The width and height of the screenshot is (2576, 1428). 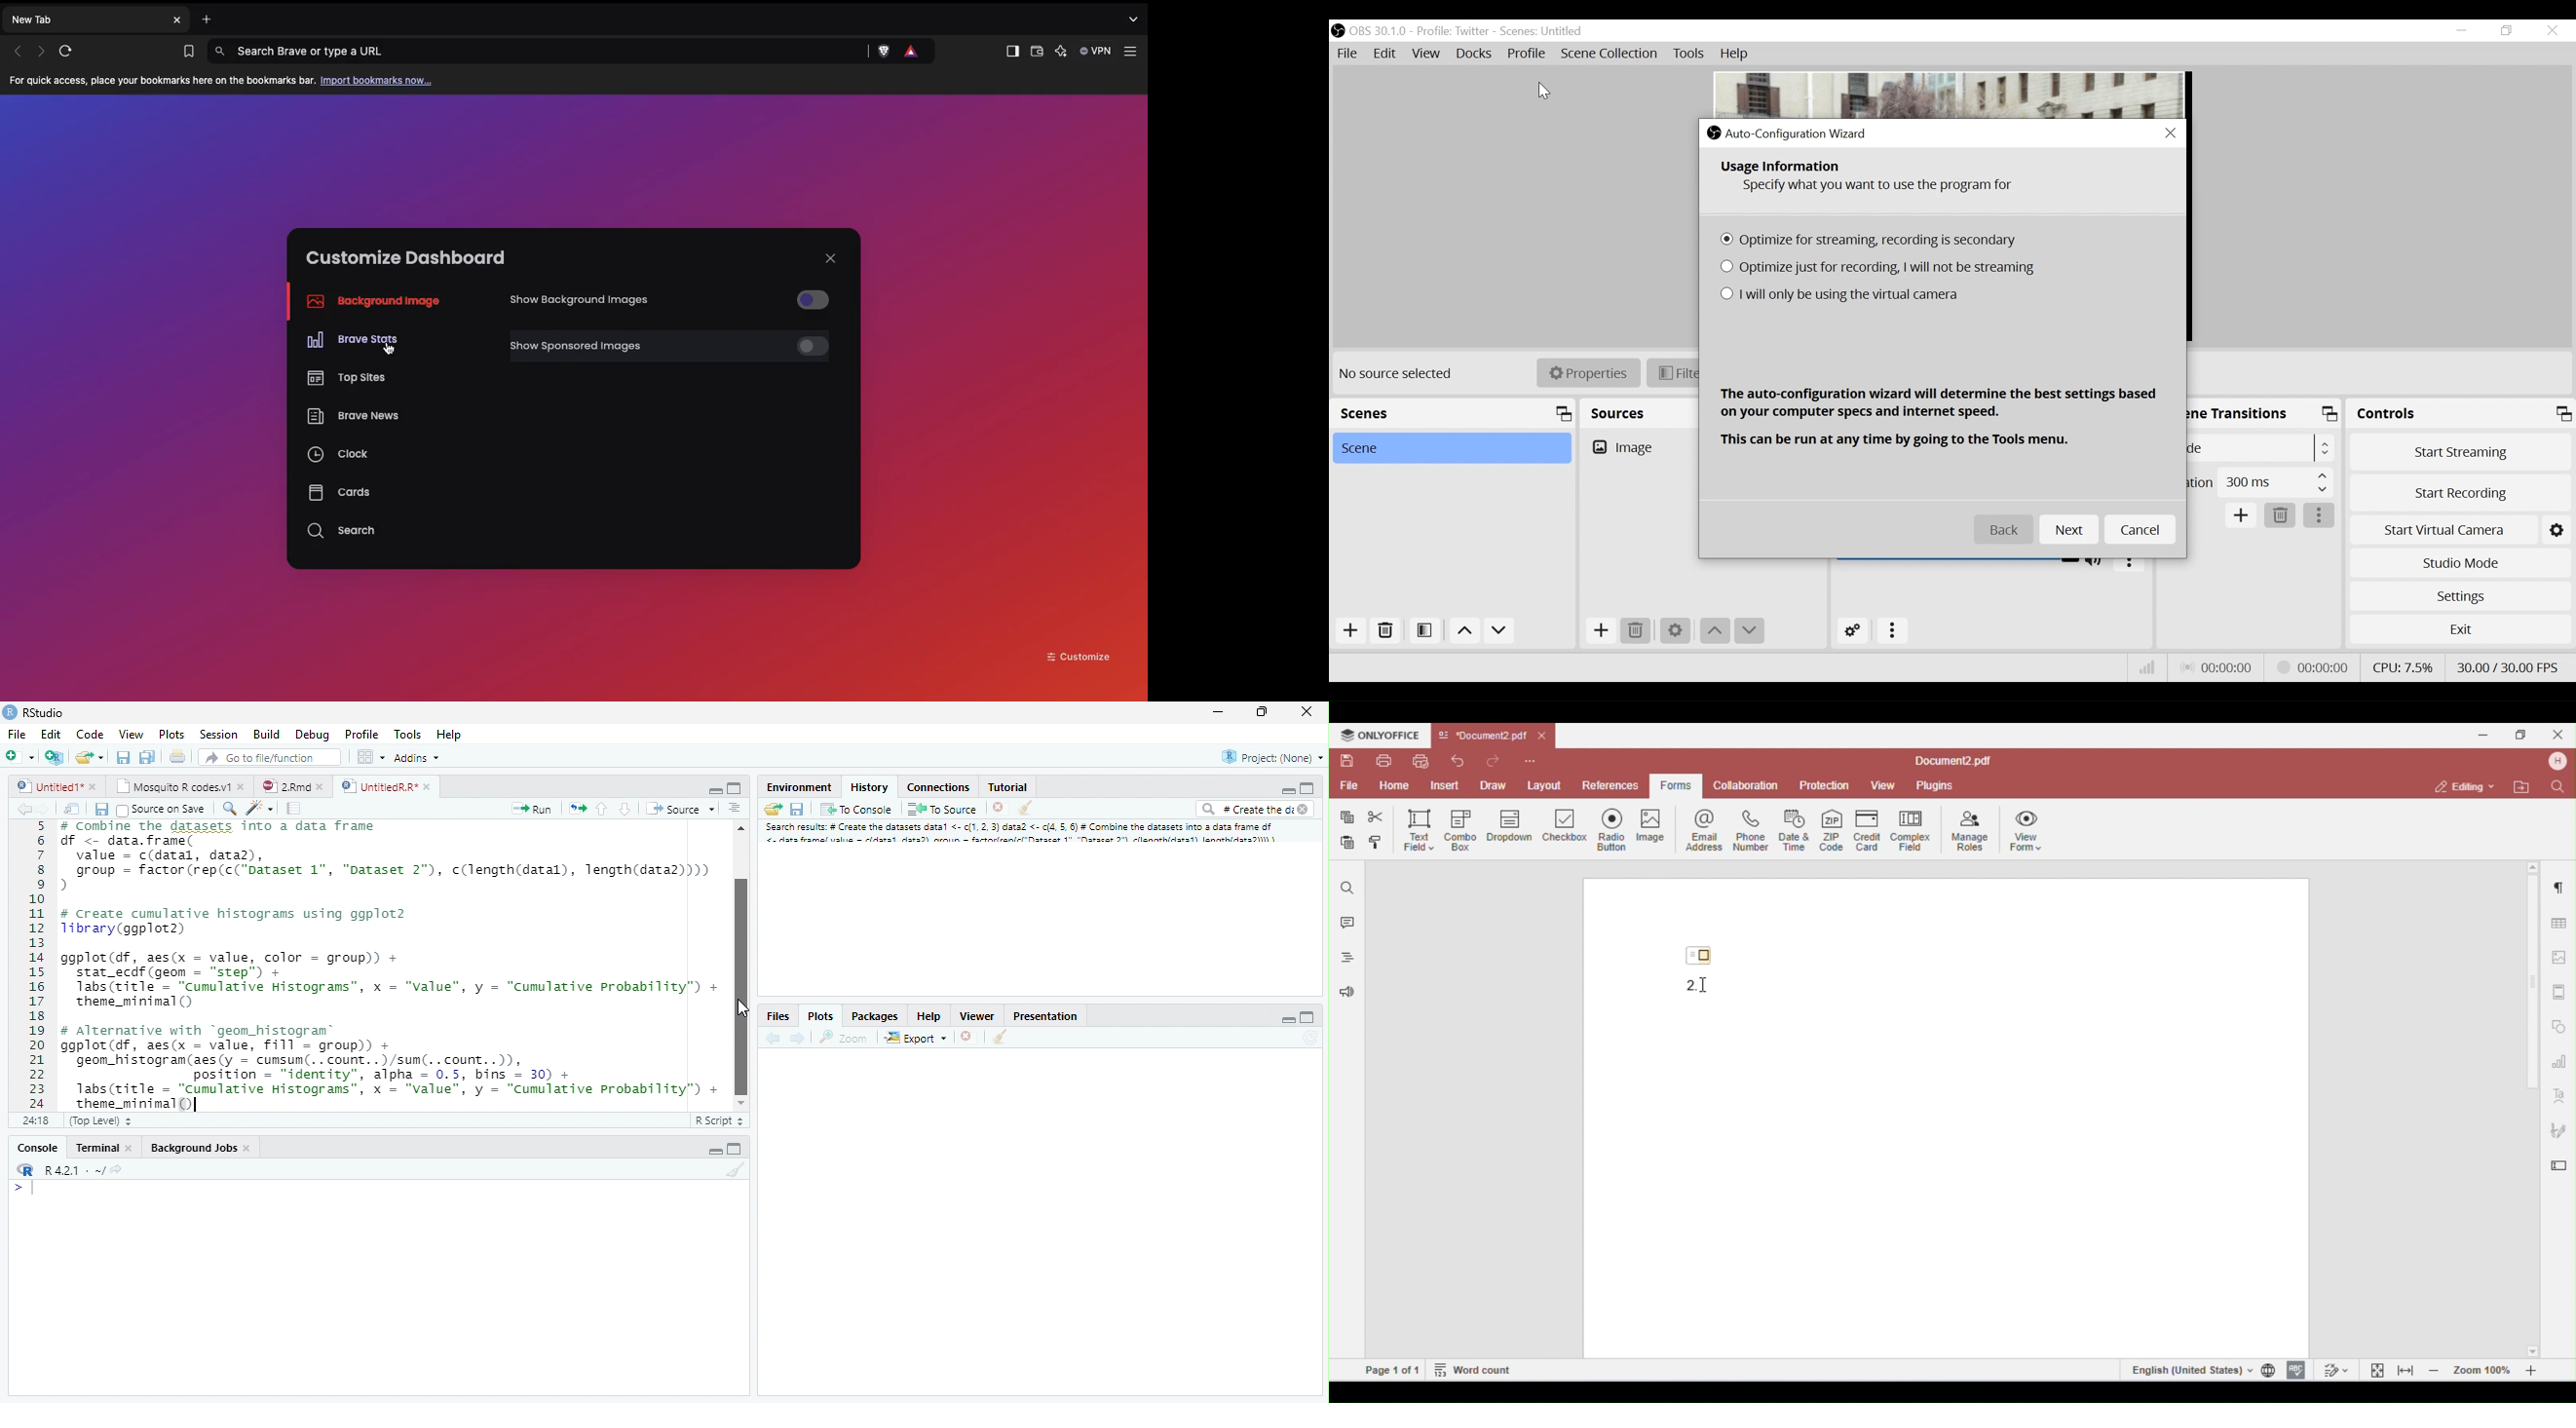 What do you see at coordinates (714, 790) in the screenshot?
I see `Minimize` at bounding box center [714, 790].